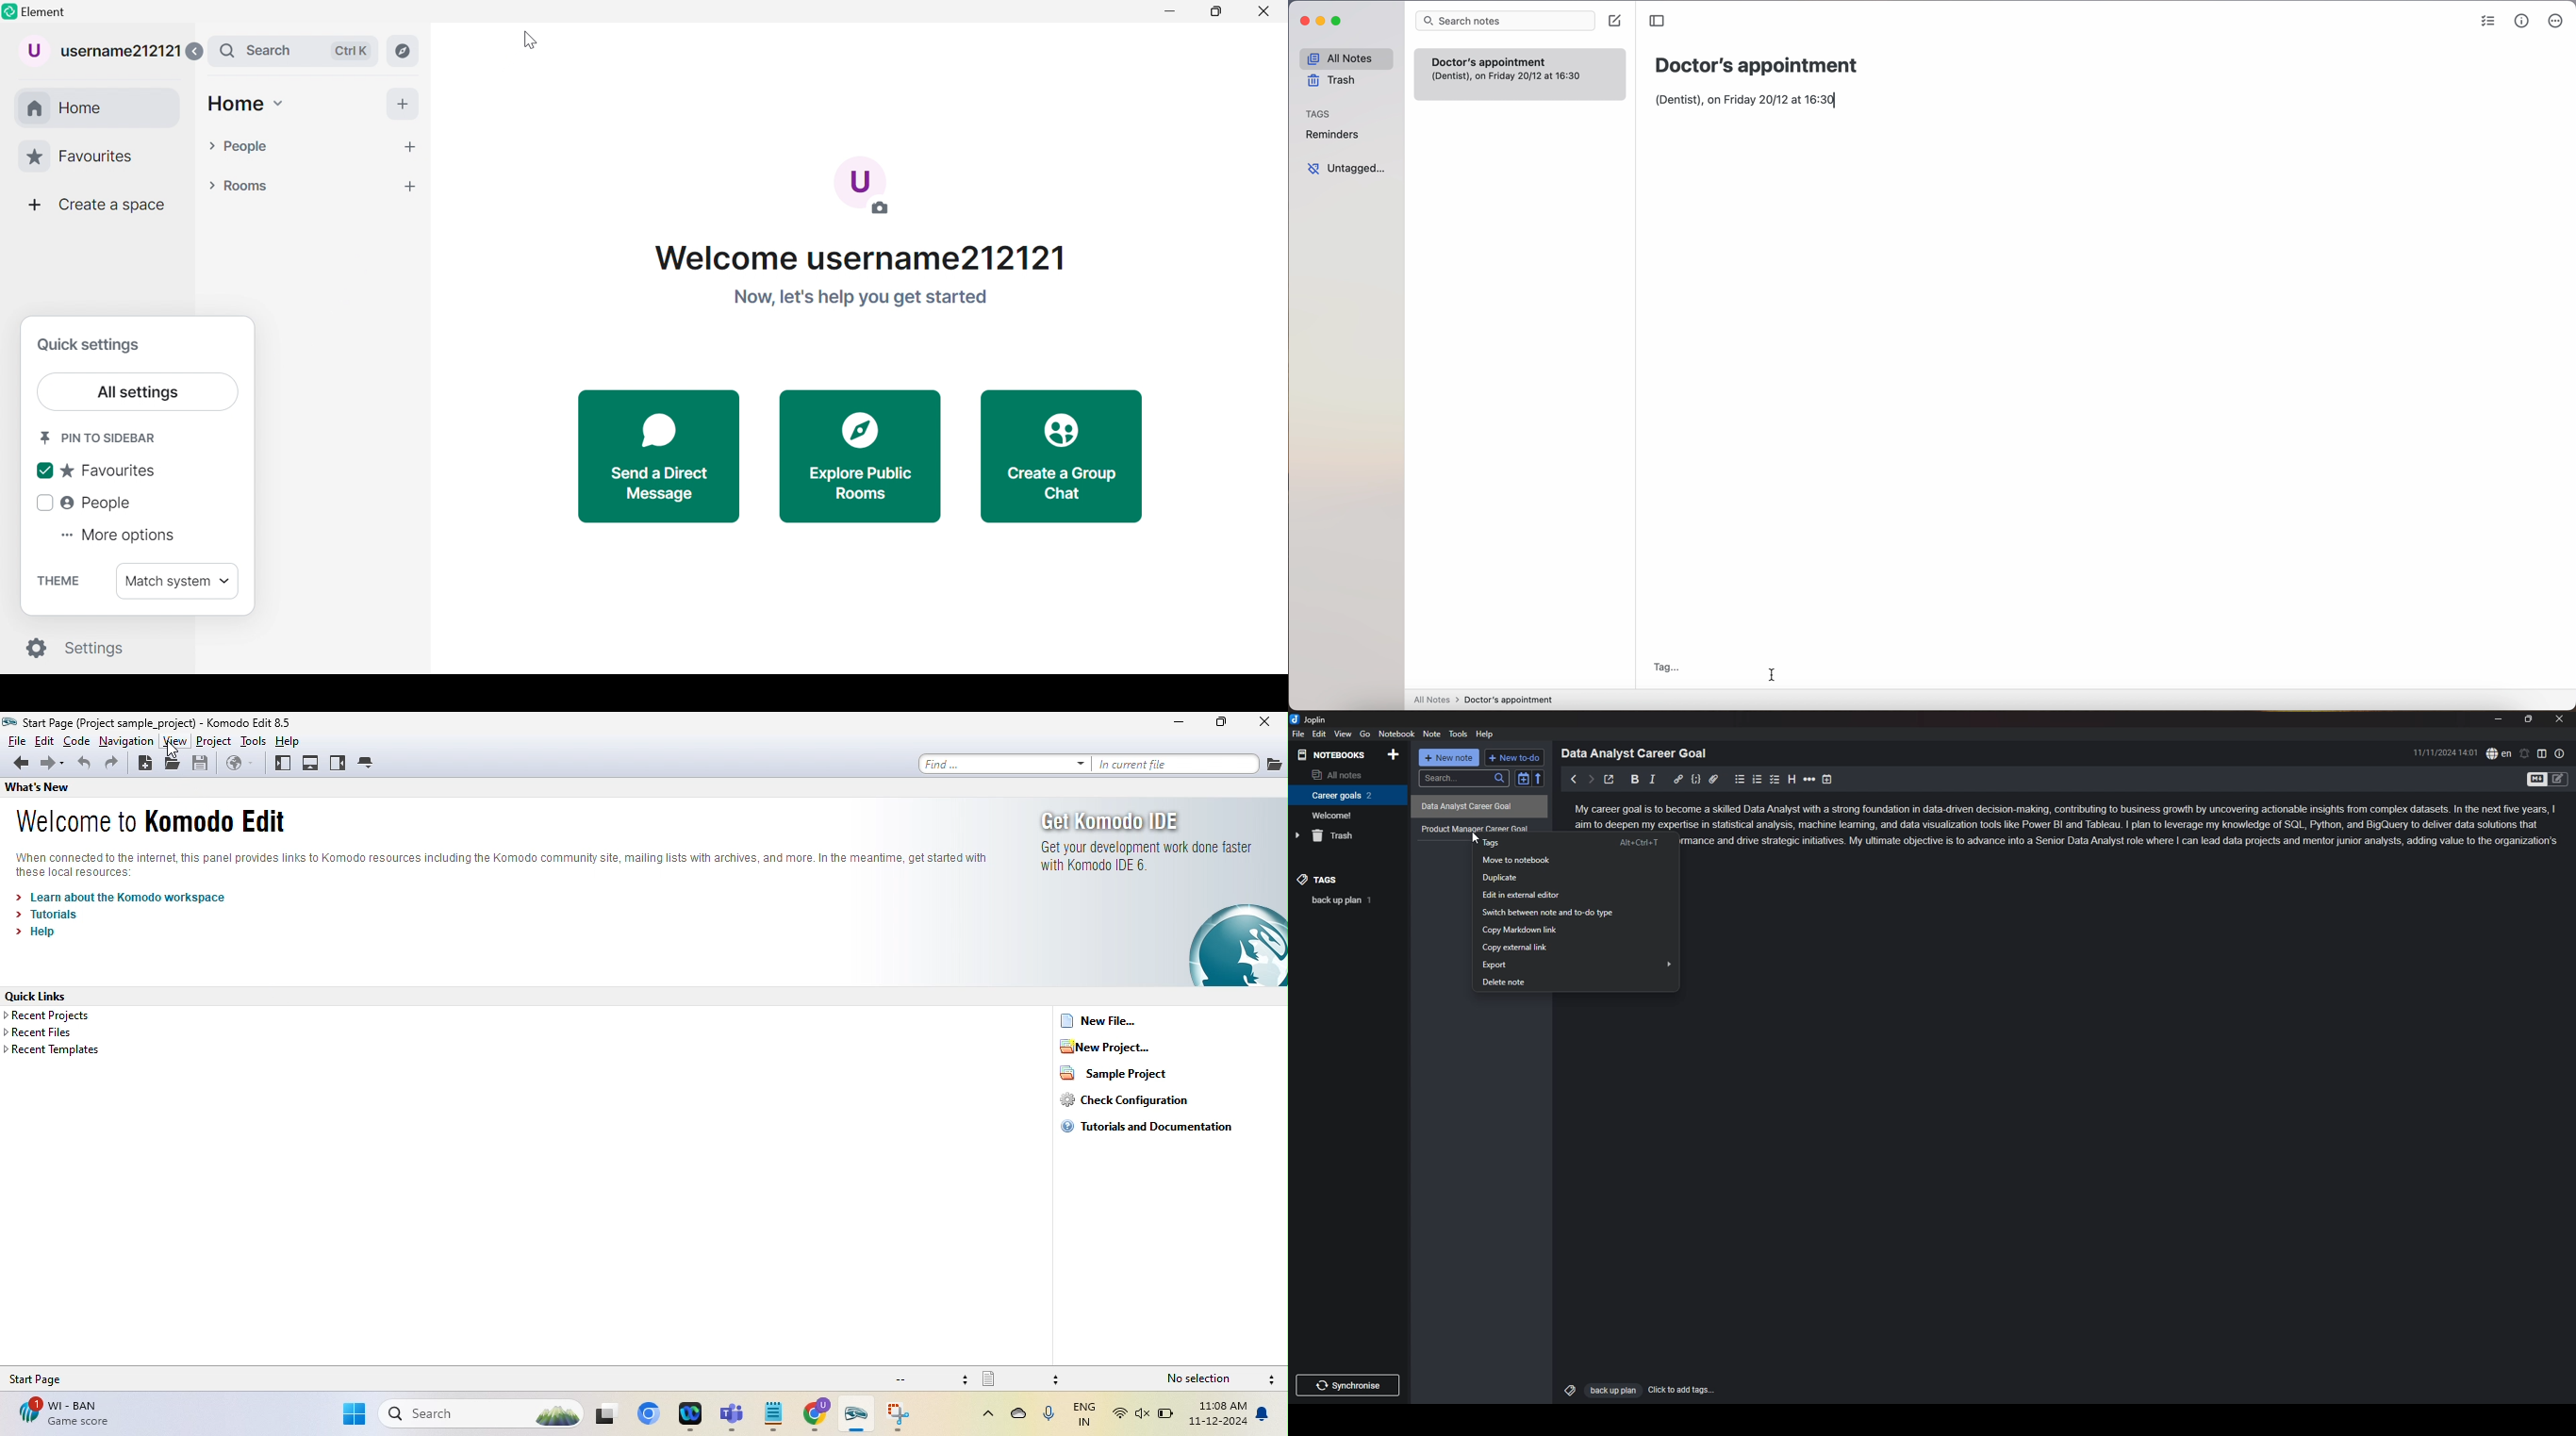  Describe the element at coordinates (1129, 820) in the screenshot. I see `get komodo ide` at that location.